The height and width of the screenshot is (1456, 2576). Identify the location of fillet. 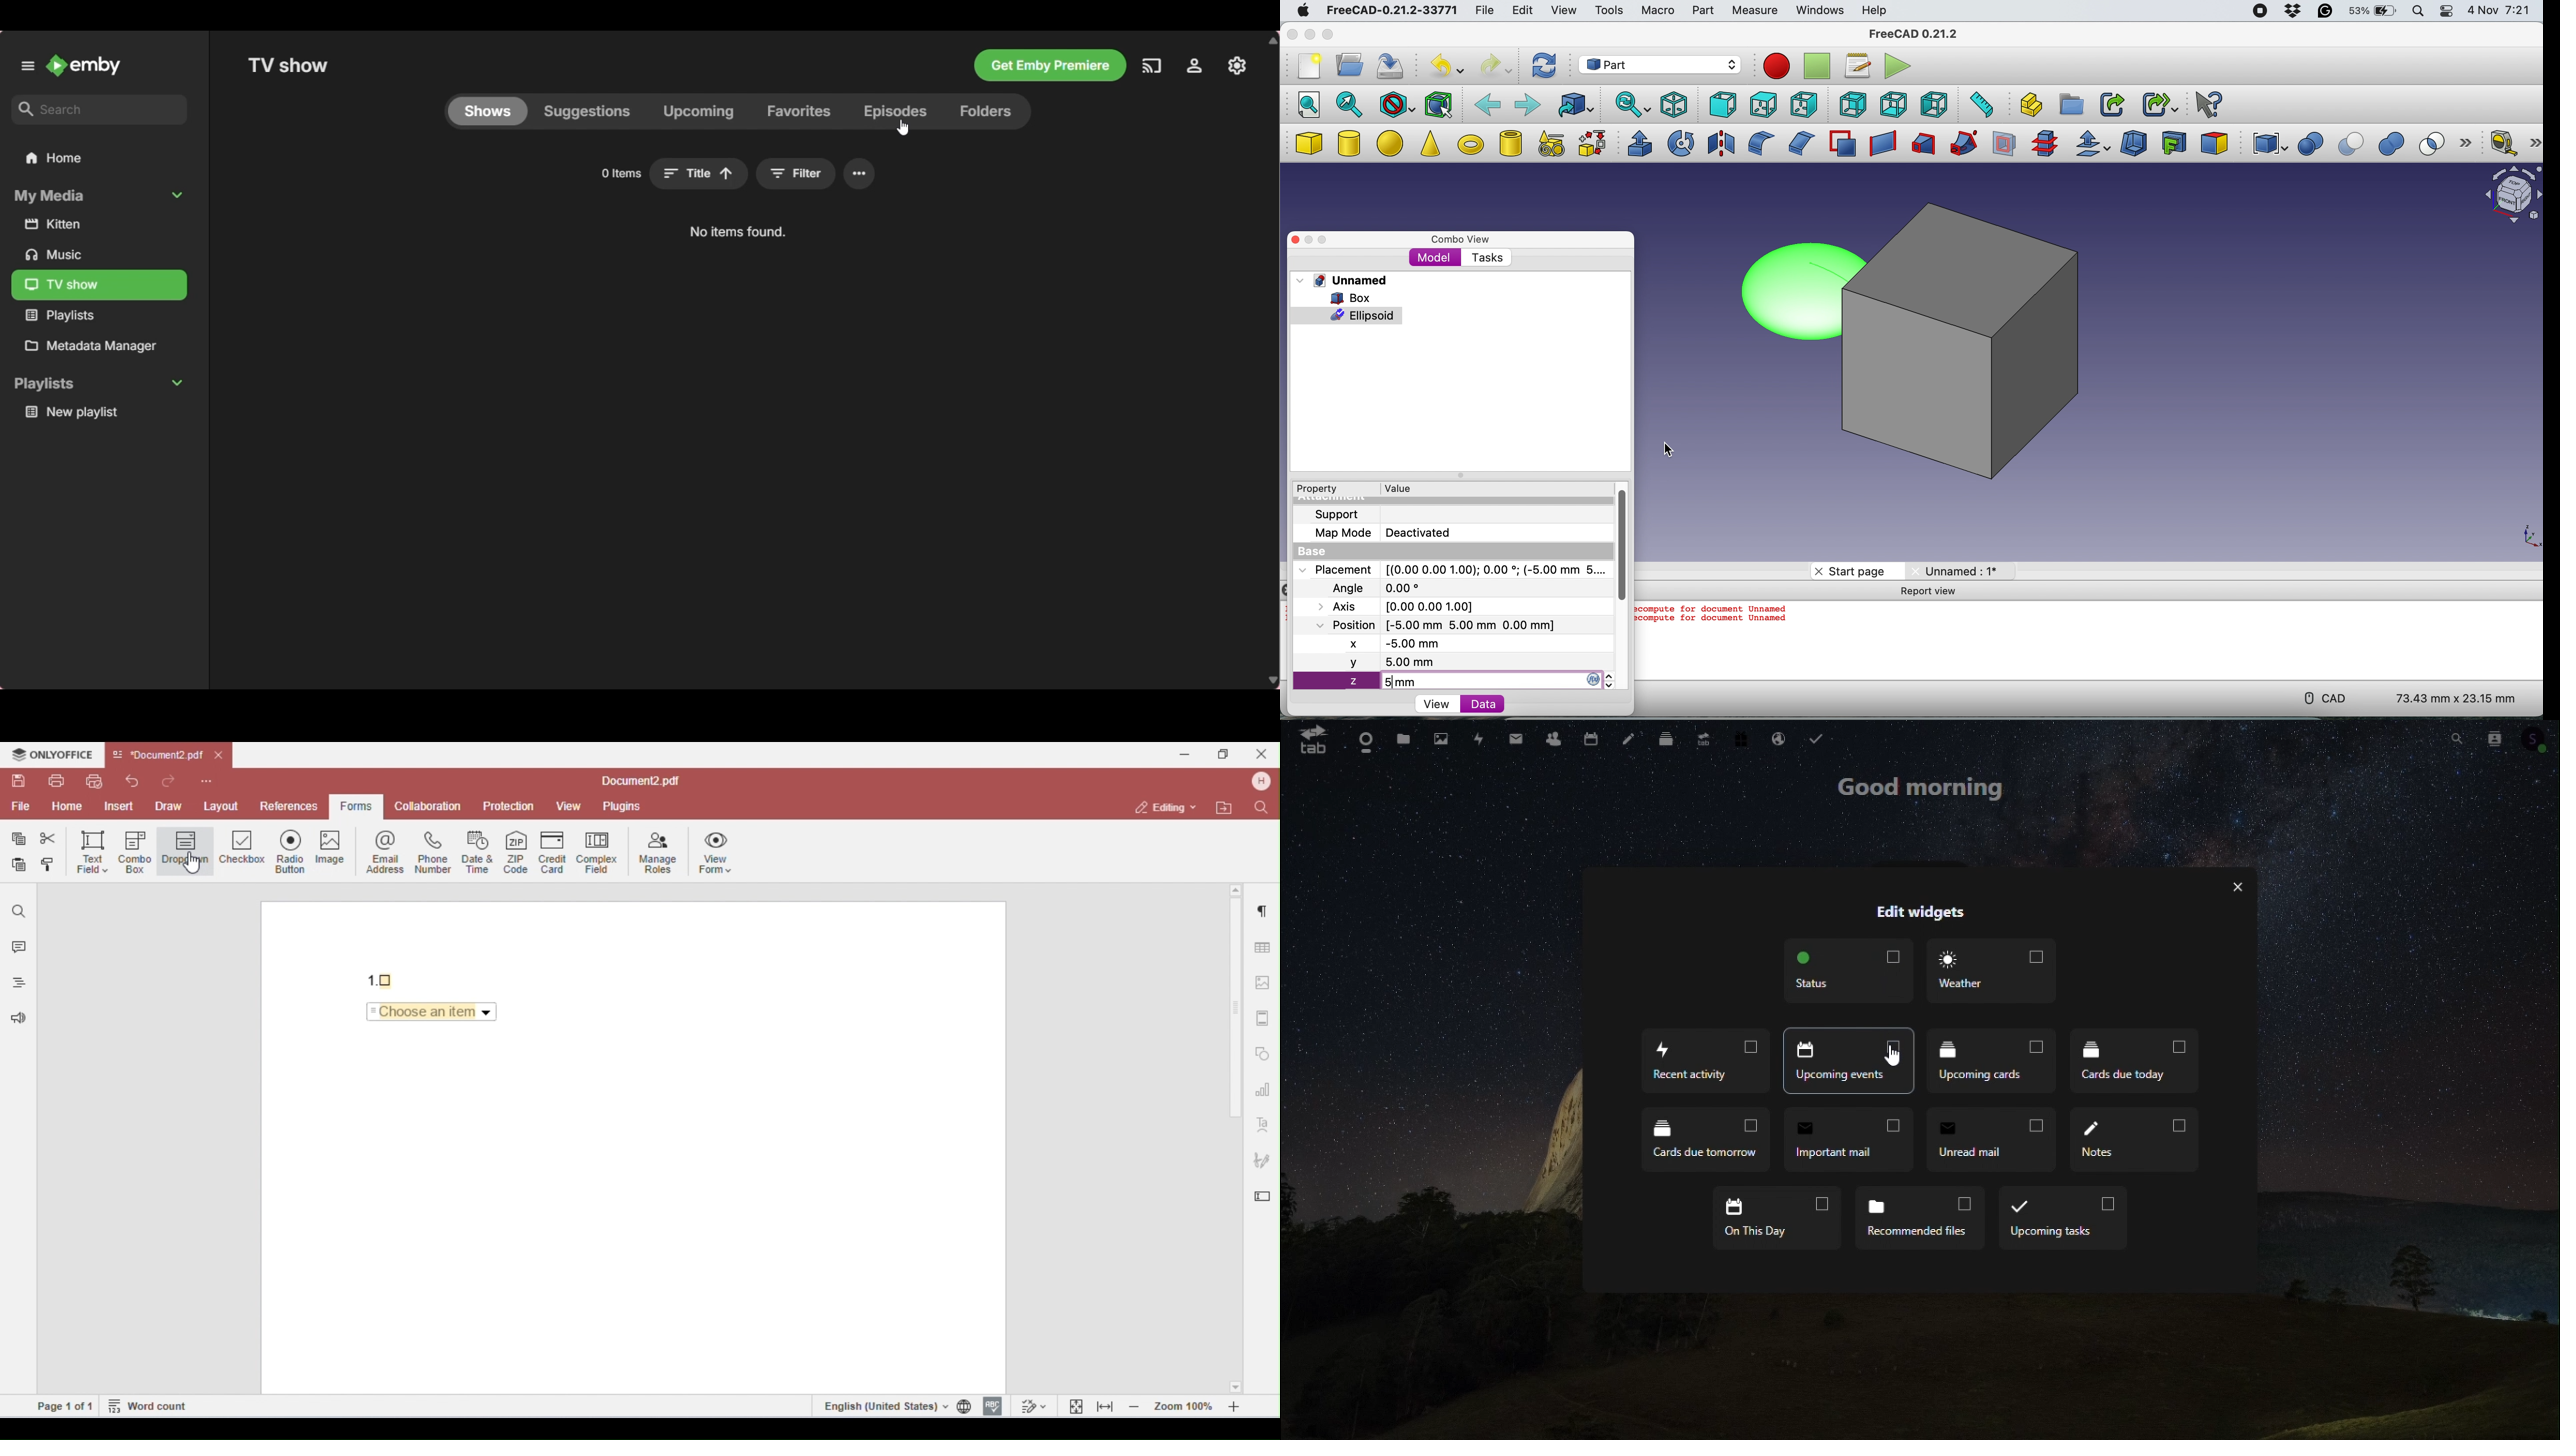
(1758, 143).